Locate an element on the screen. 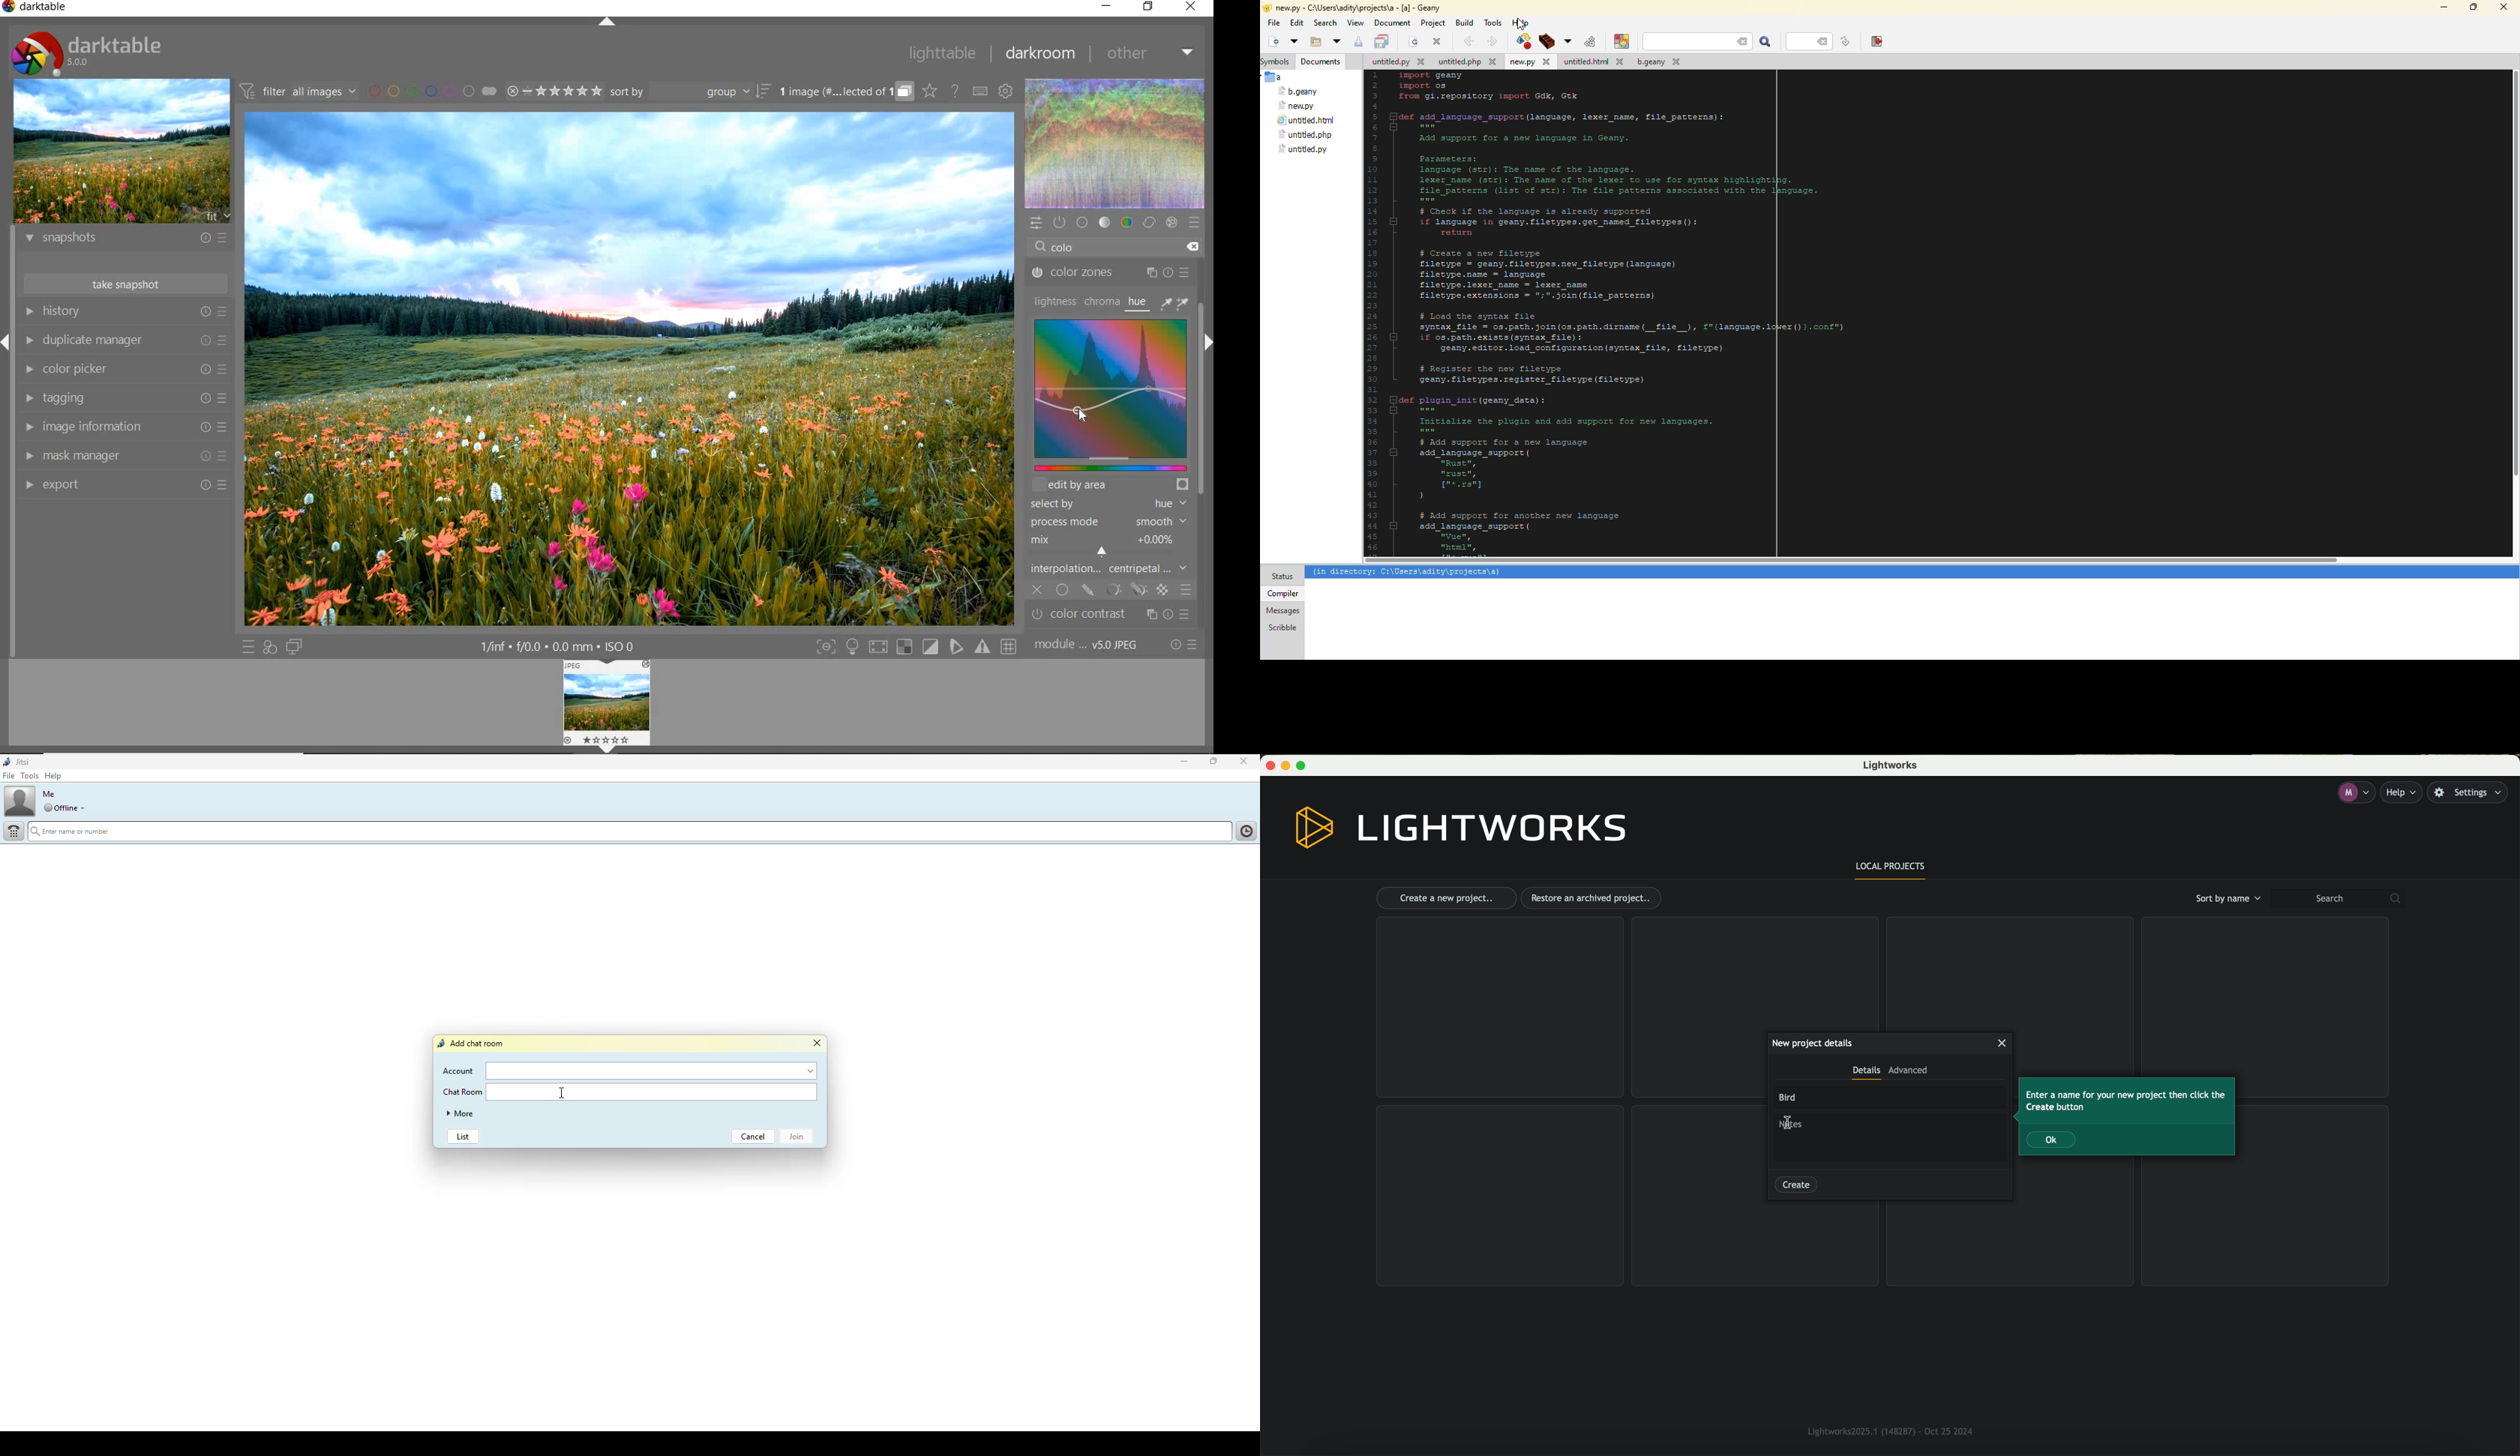  run is located at coordinates (1588, 41).